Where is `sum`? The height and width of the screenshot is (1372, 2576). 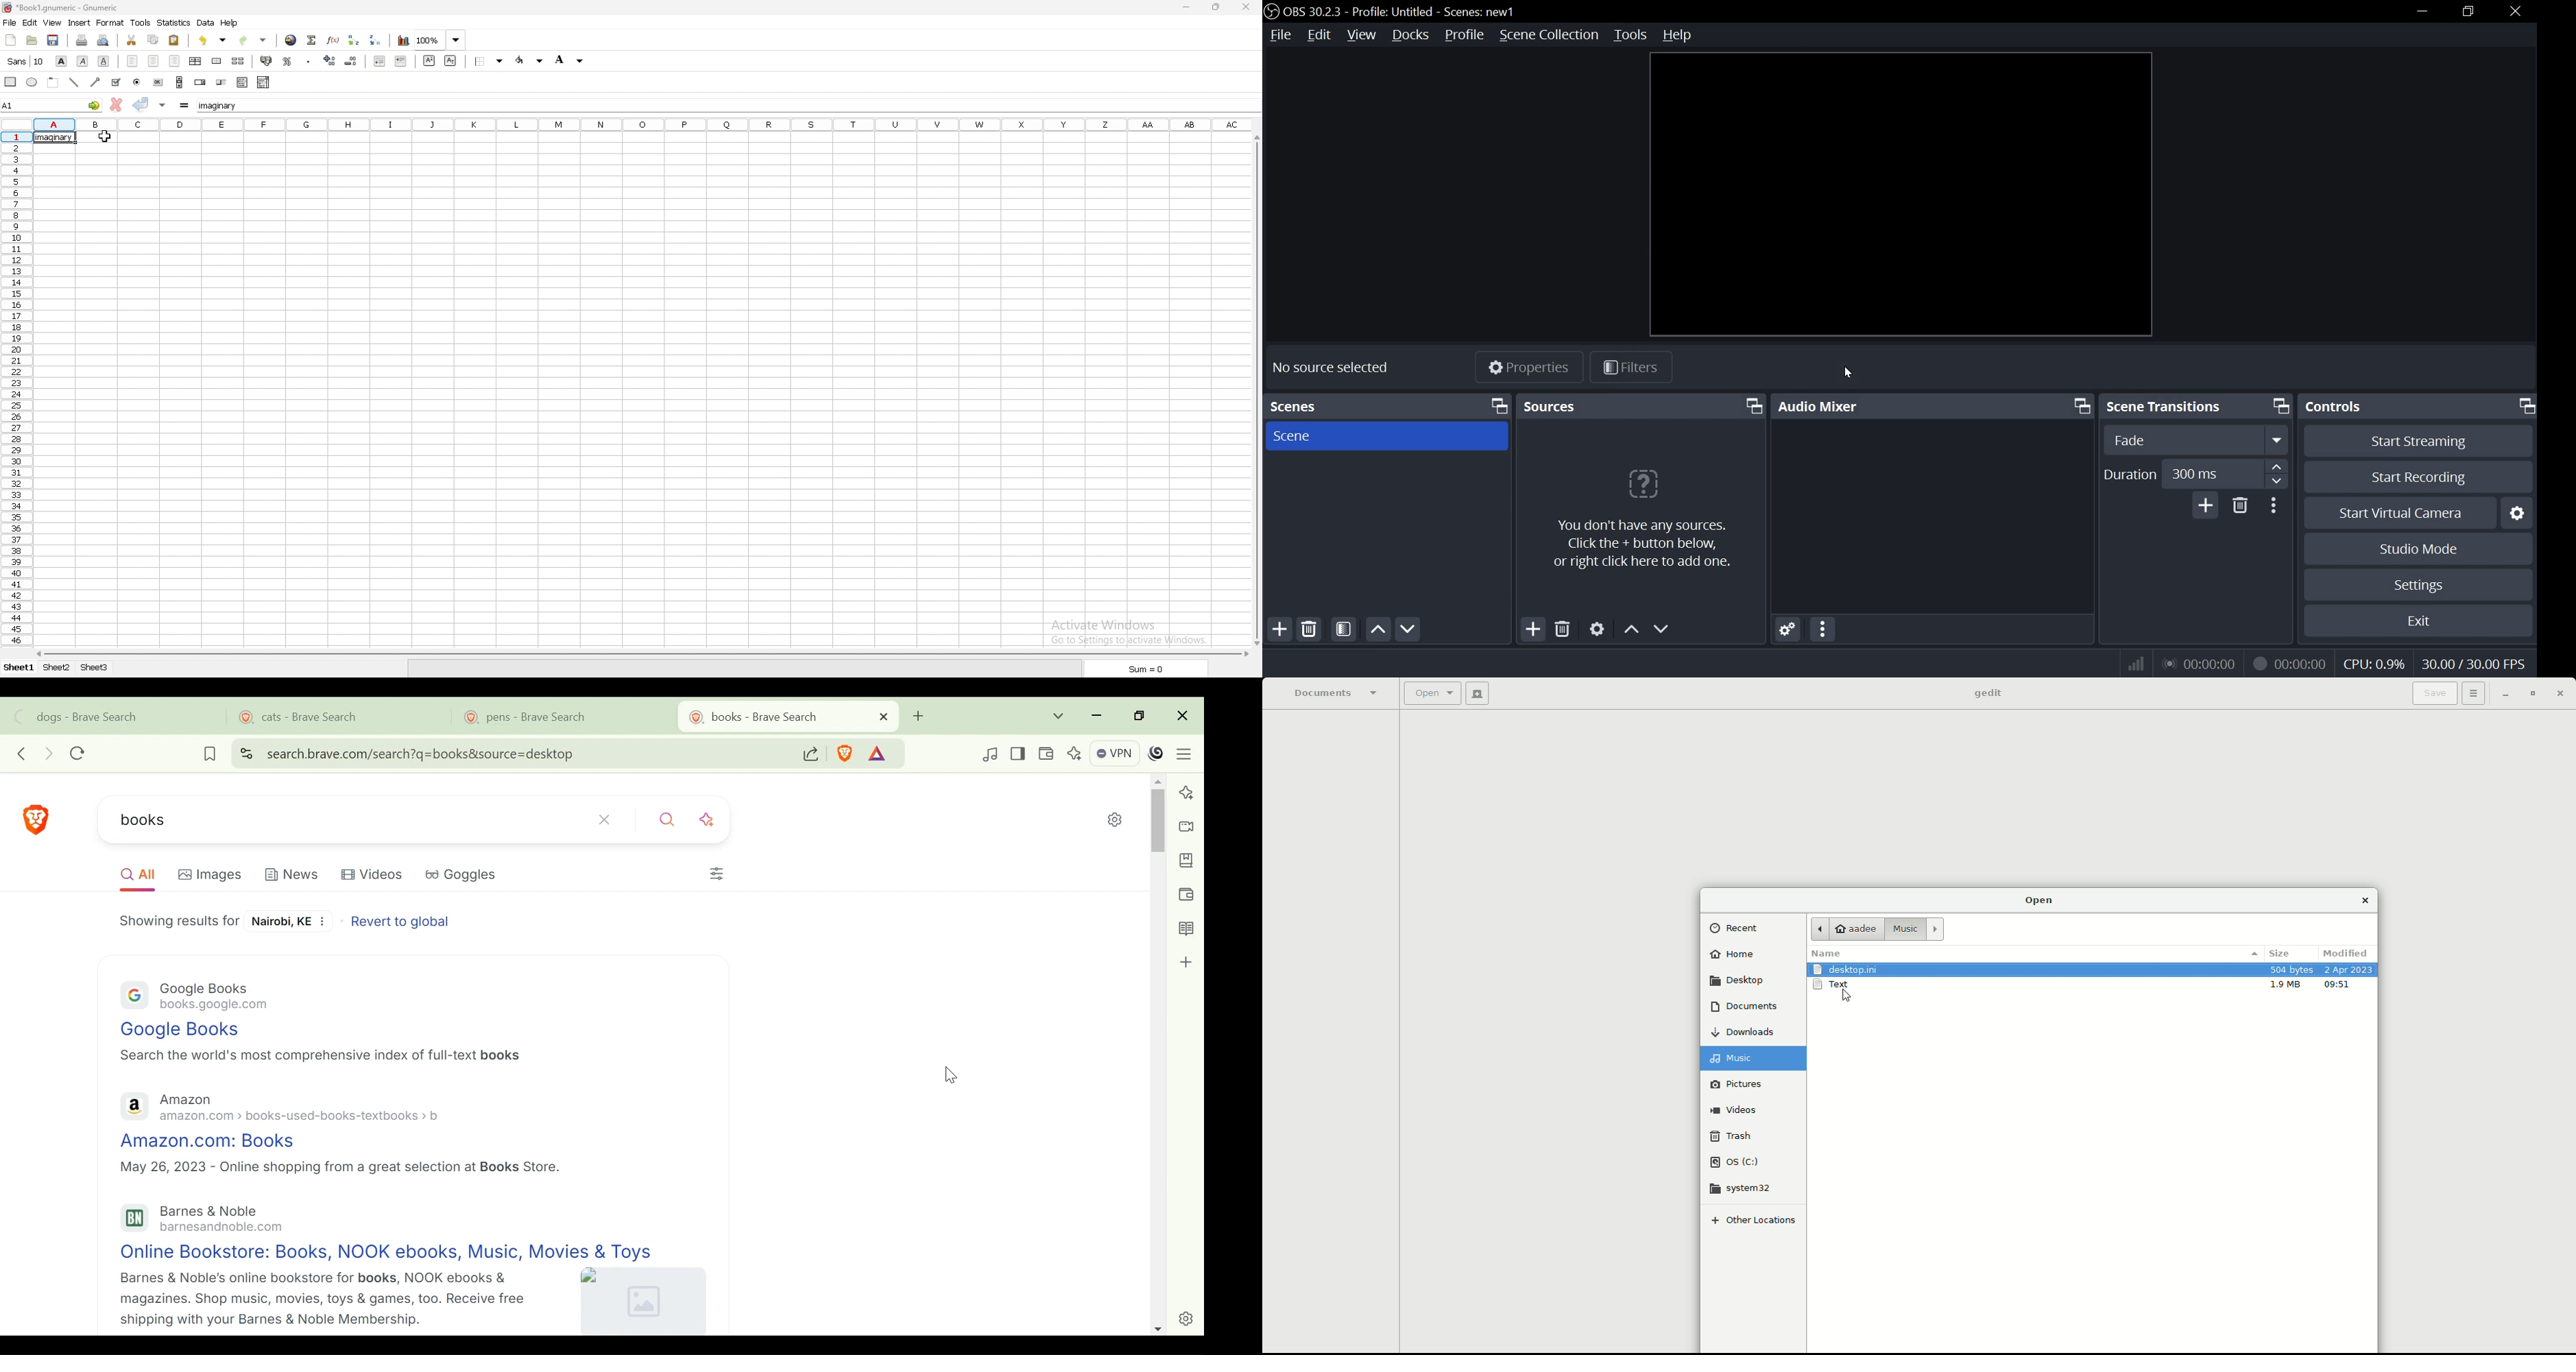 sum is located at coordinates (1146, 670).